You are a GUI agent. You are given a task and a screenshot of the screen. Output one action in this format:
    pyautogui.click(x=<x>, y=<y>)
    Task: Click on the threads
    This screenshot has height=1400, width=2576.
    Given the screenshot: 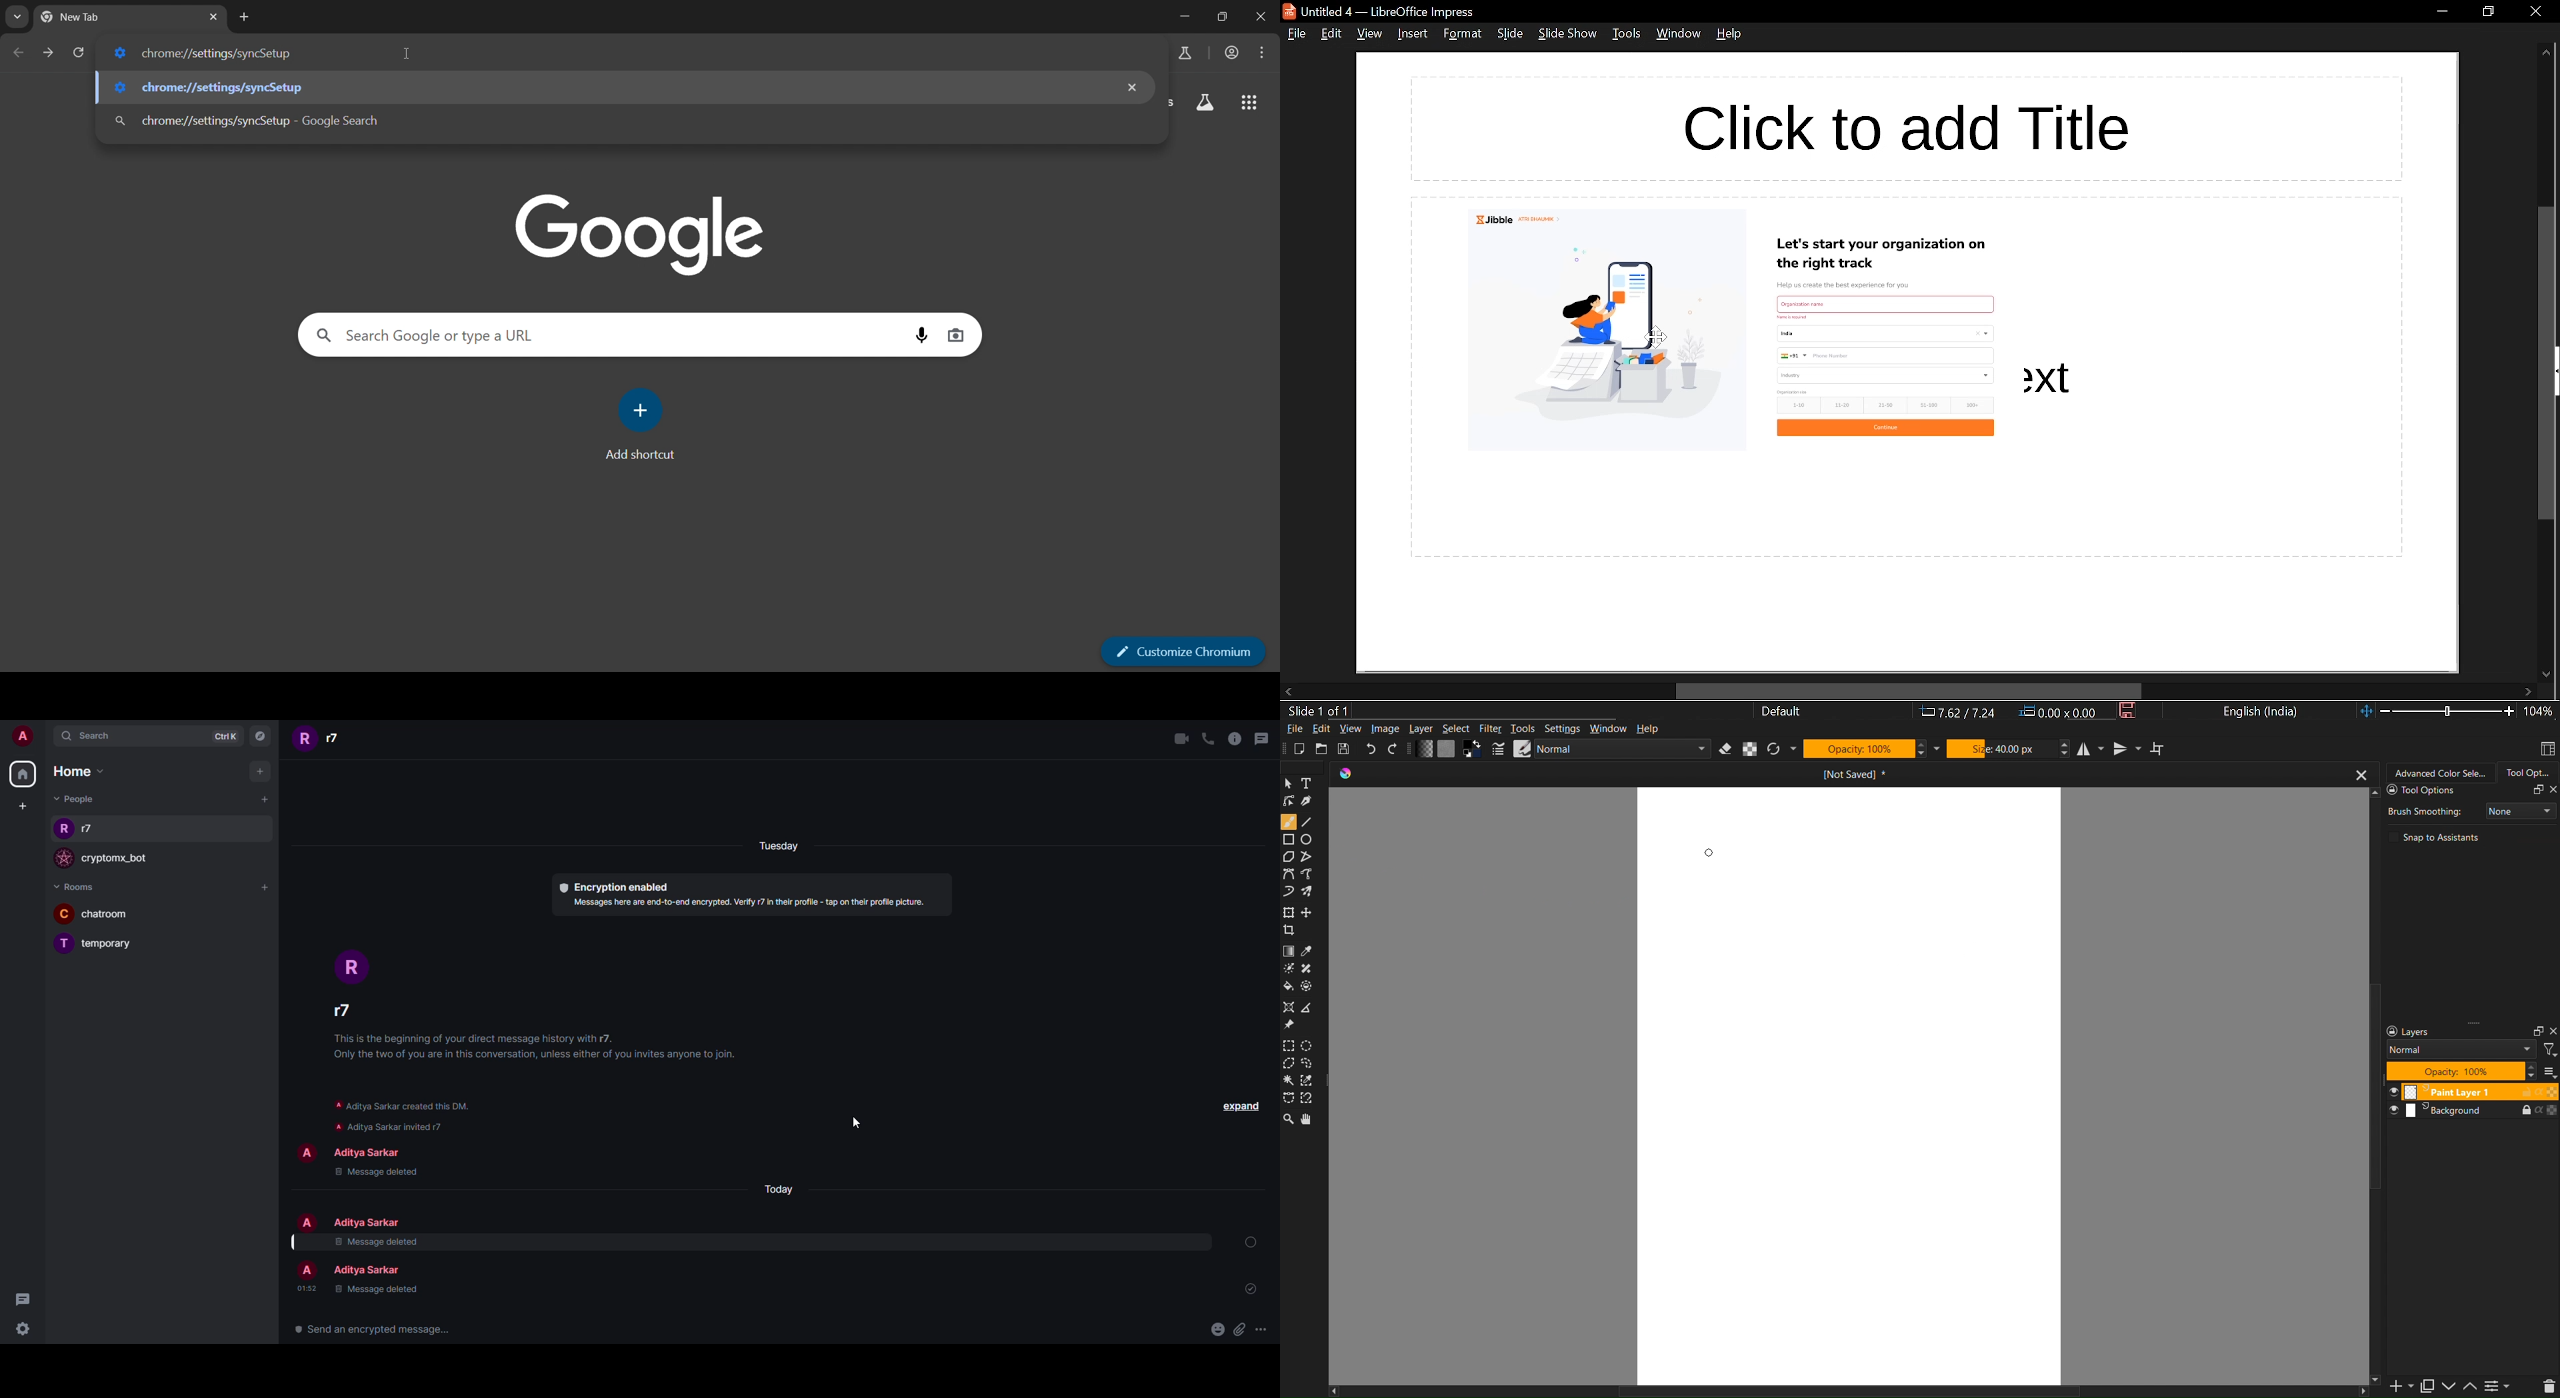 What is the action you would take?
    pyautogui.click(x=27, y=1300)
    